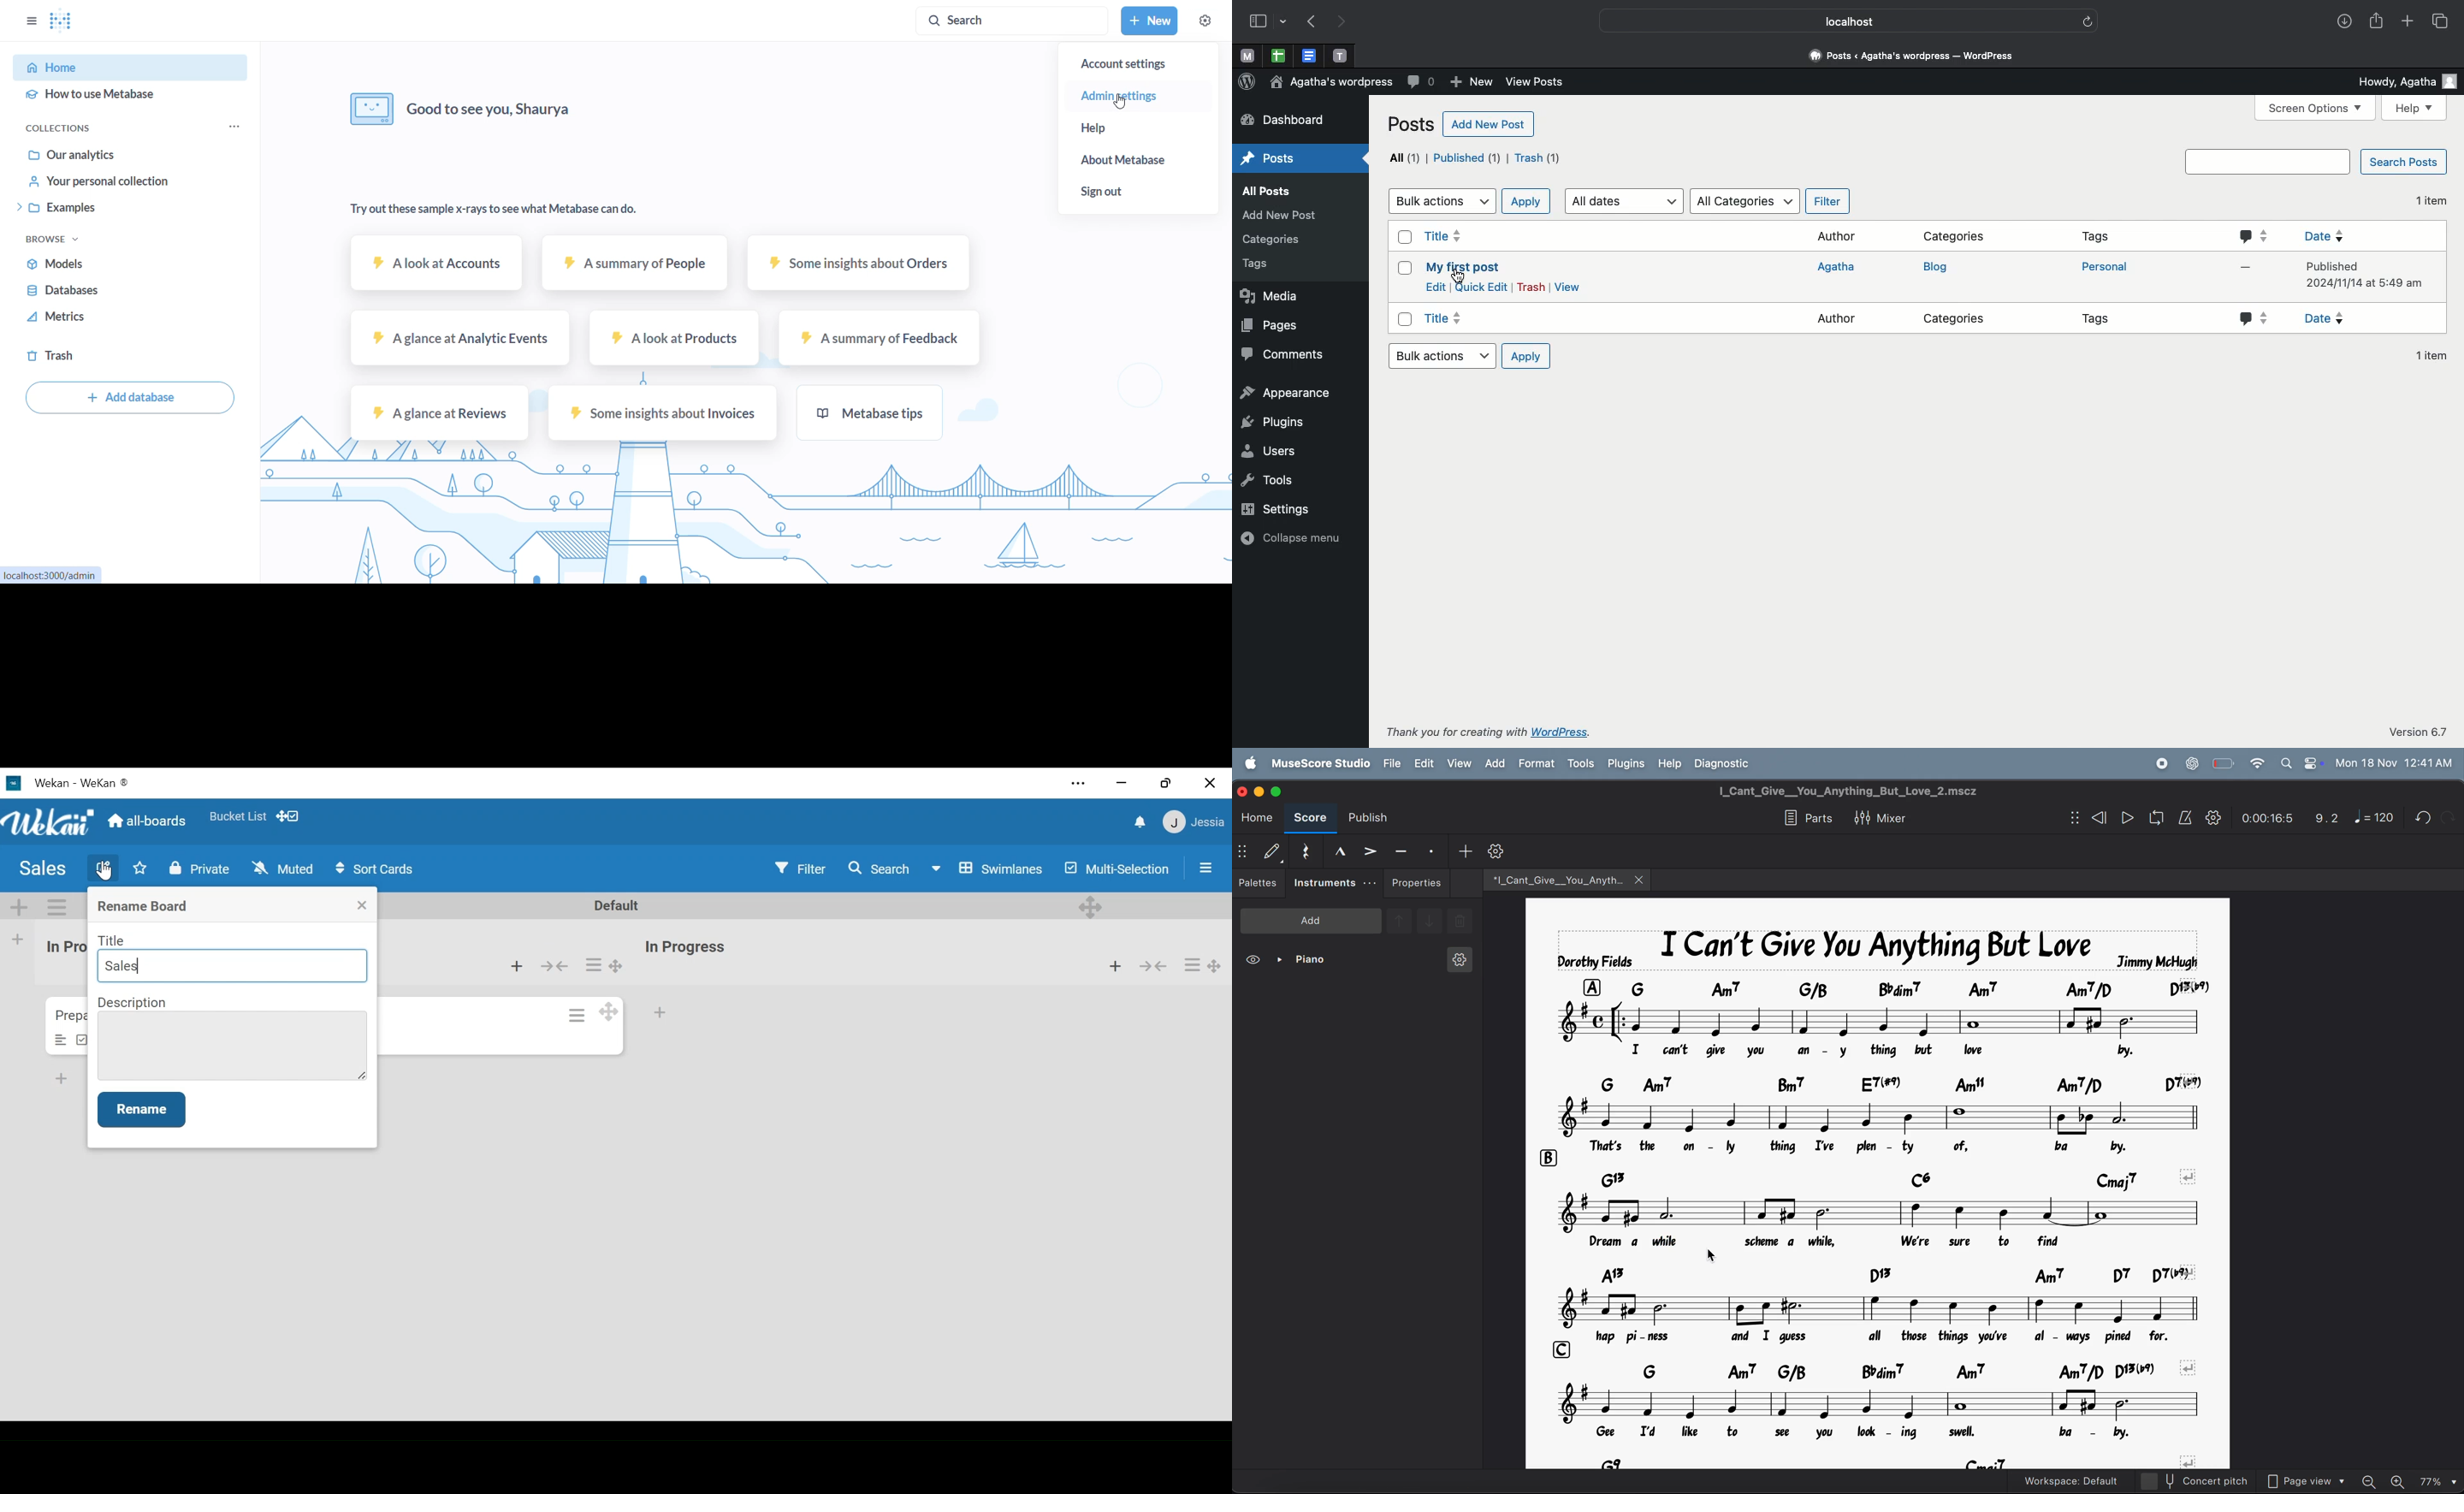 The image size is (2464, 1512). Describe the element at coordinates (144, 907) in the screenshot. I see `Rename Board` at that location.